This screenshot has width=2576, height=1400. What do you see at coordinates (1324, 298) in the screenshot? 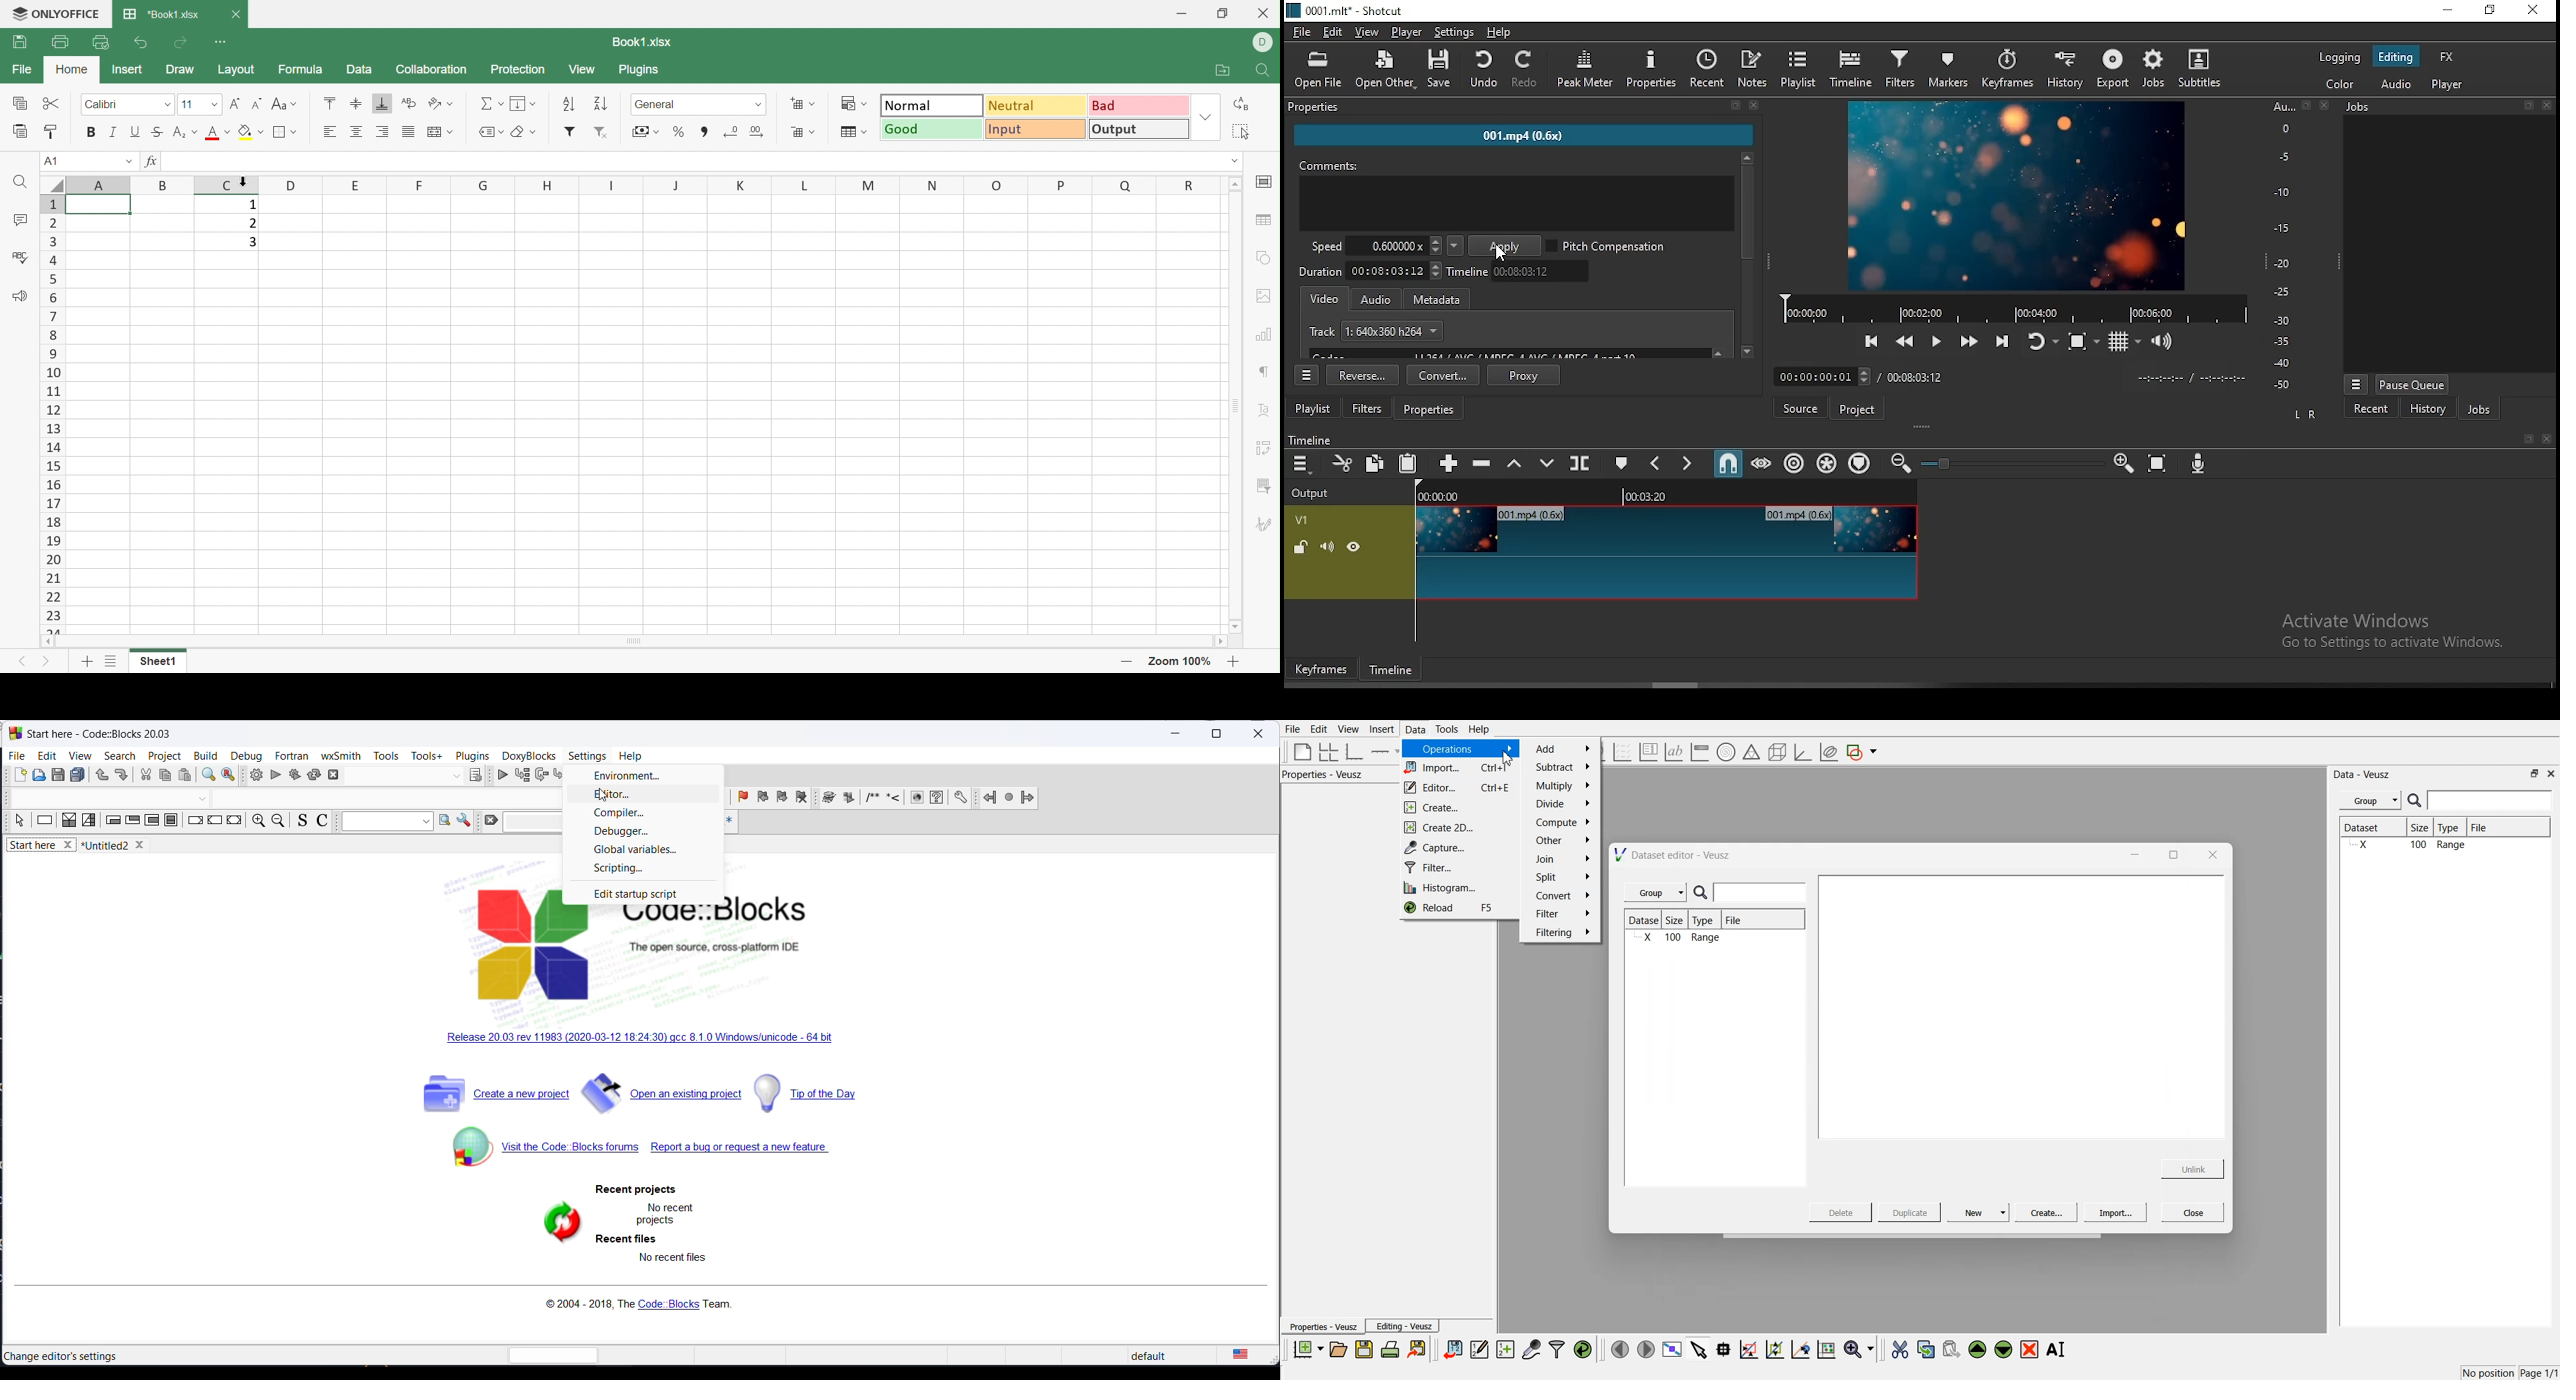
I see `video` at bounding box center [1324, 298].